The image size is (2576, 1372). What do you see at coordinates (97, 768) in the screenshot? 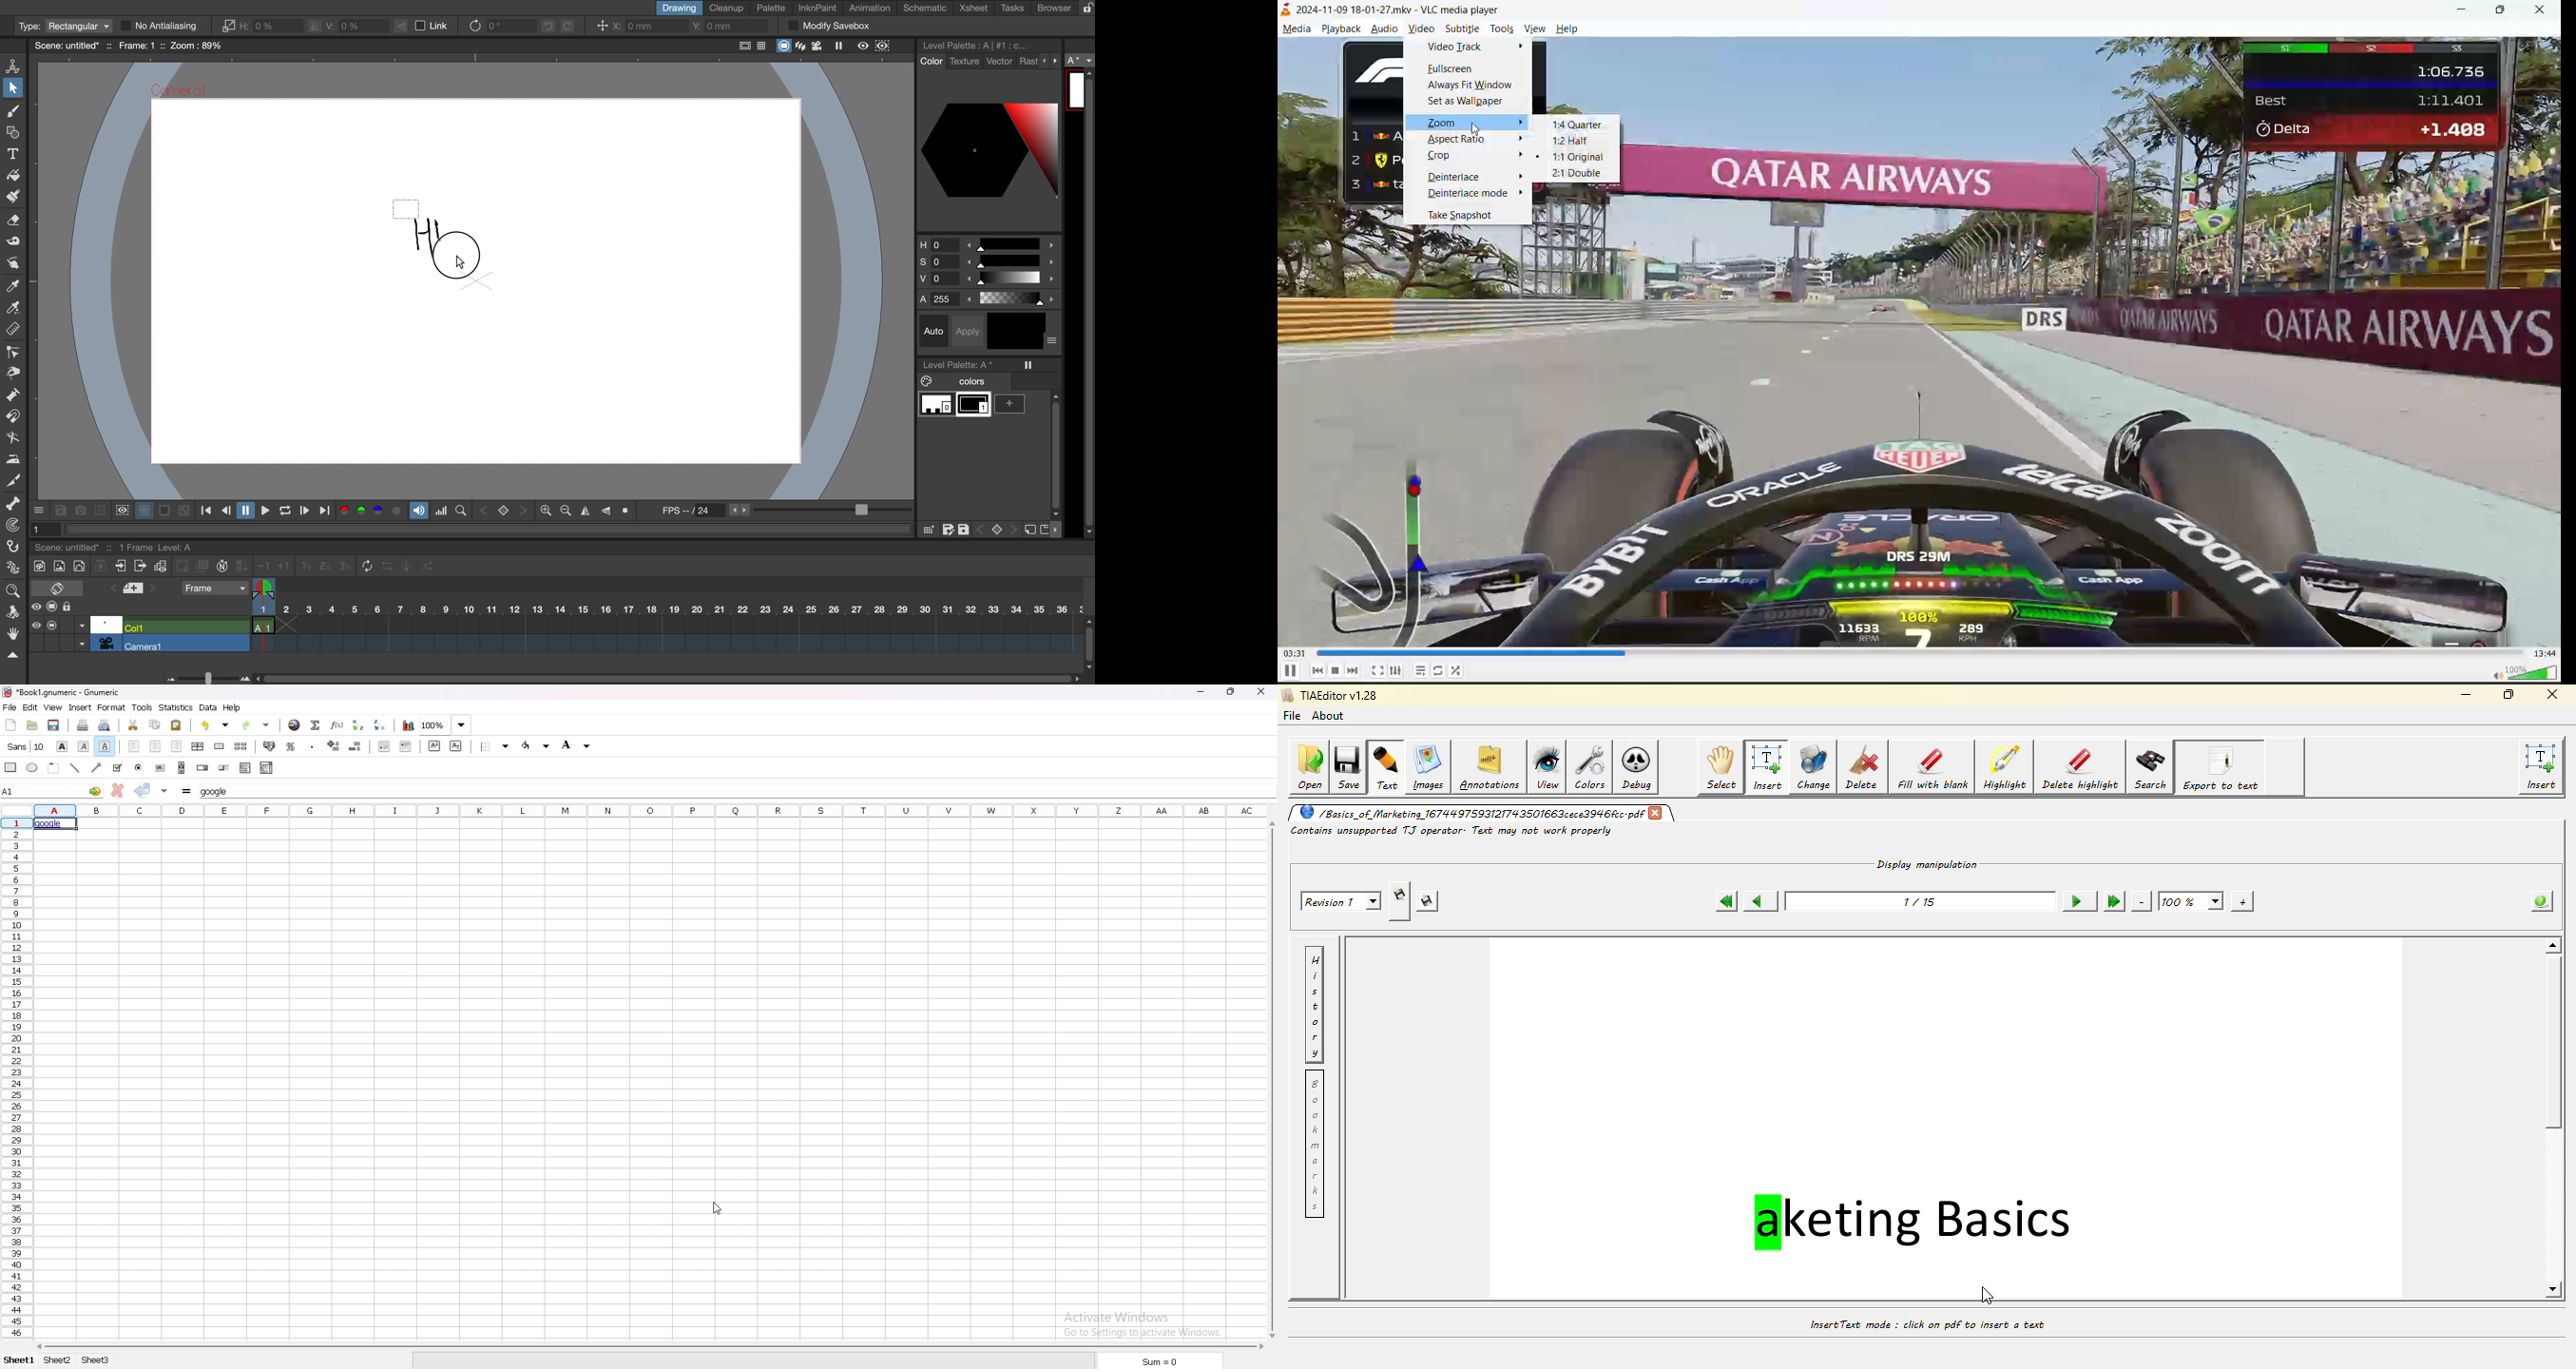
I see `arrowed line` at bounding box center [97, 768].